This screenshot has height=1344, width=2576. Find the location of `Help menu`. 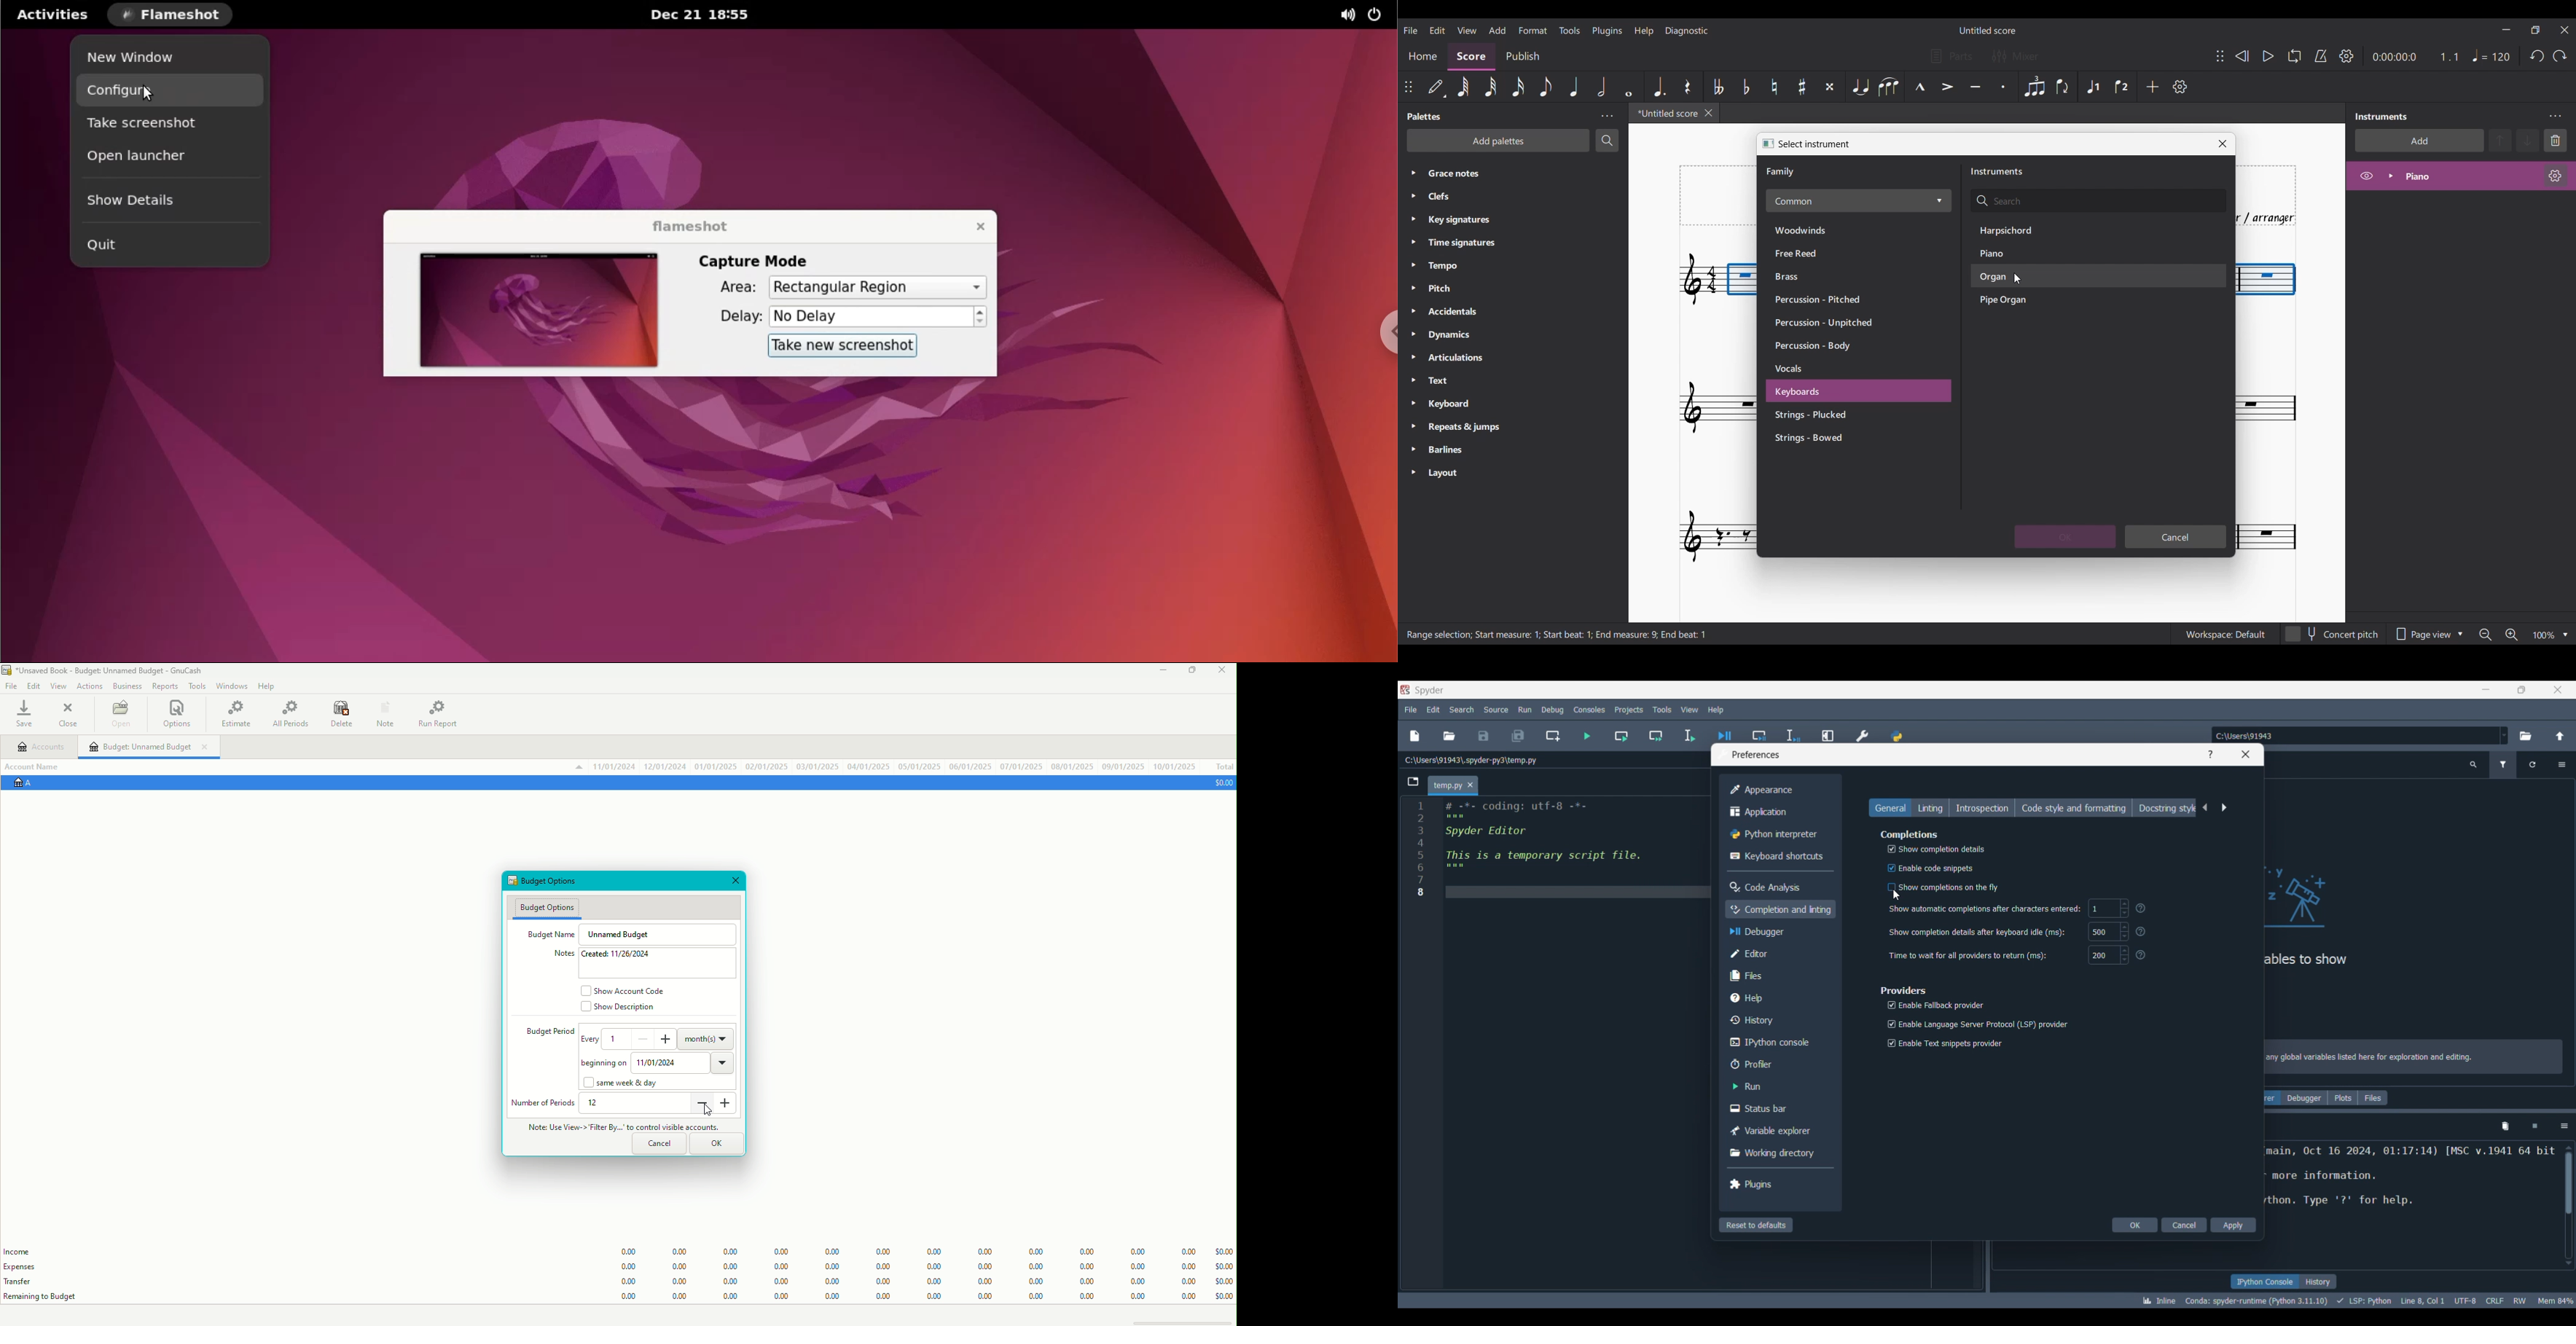

Help menu is located at coordinates (1645, 31).